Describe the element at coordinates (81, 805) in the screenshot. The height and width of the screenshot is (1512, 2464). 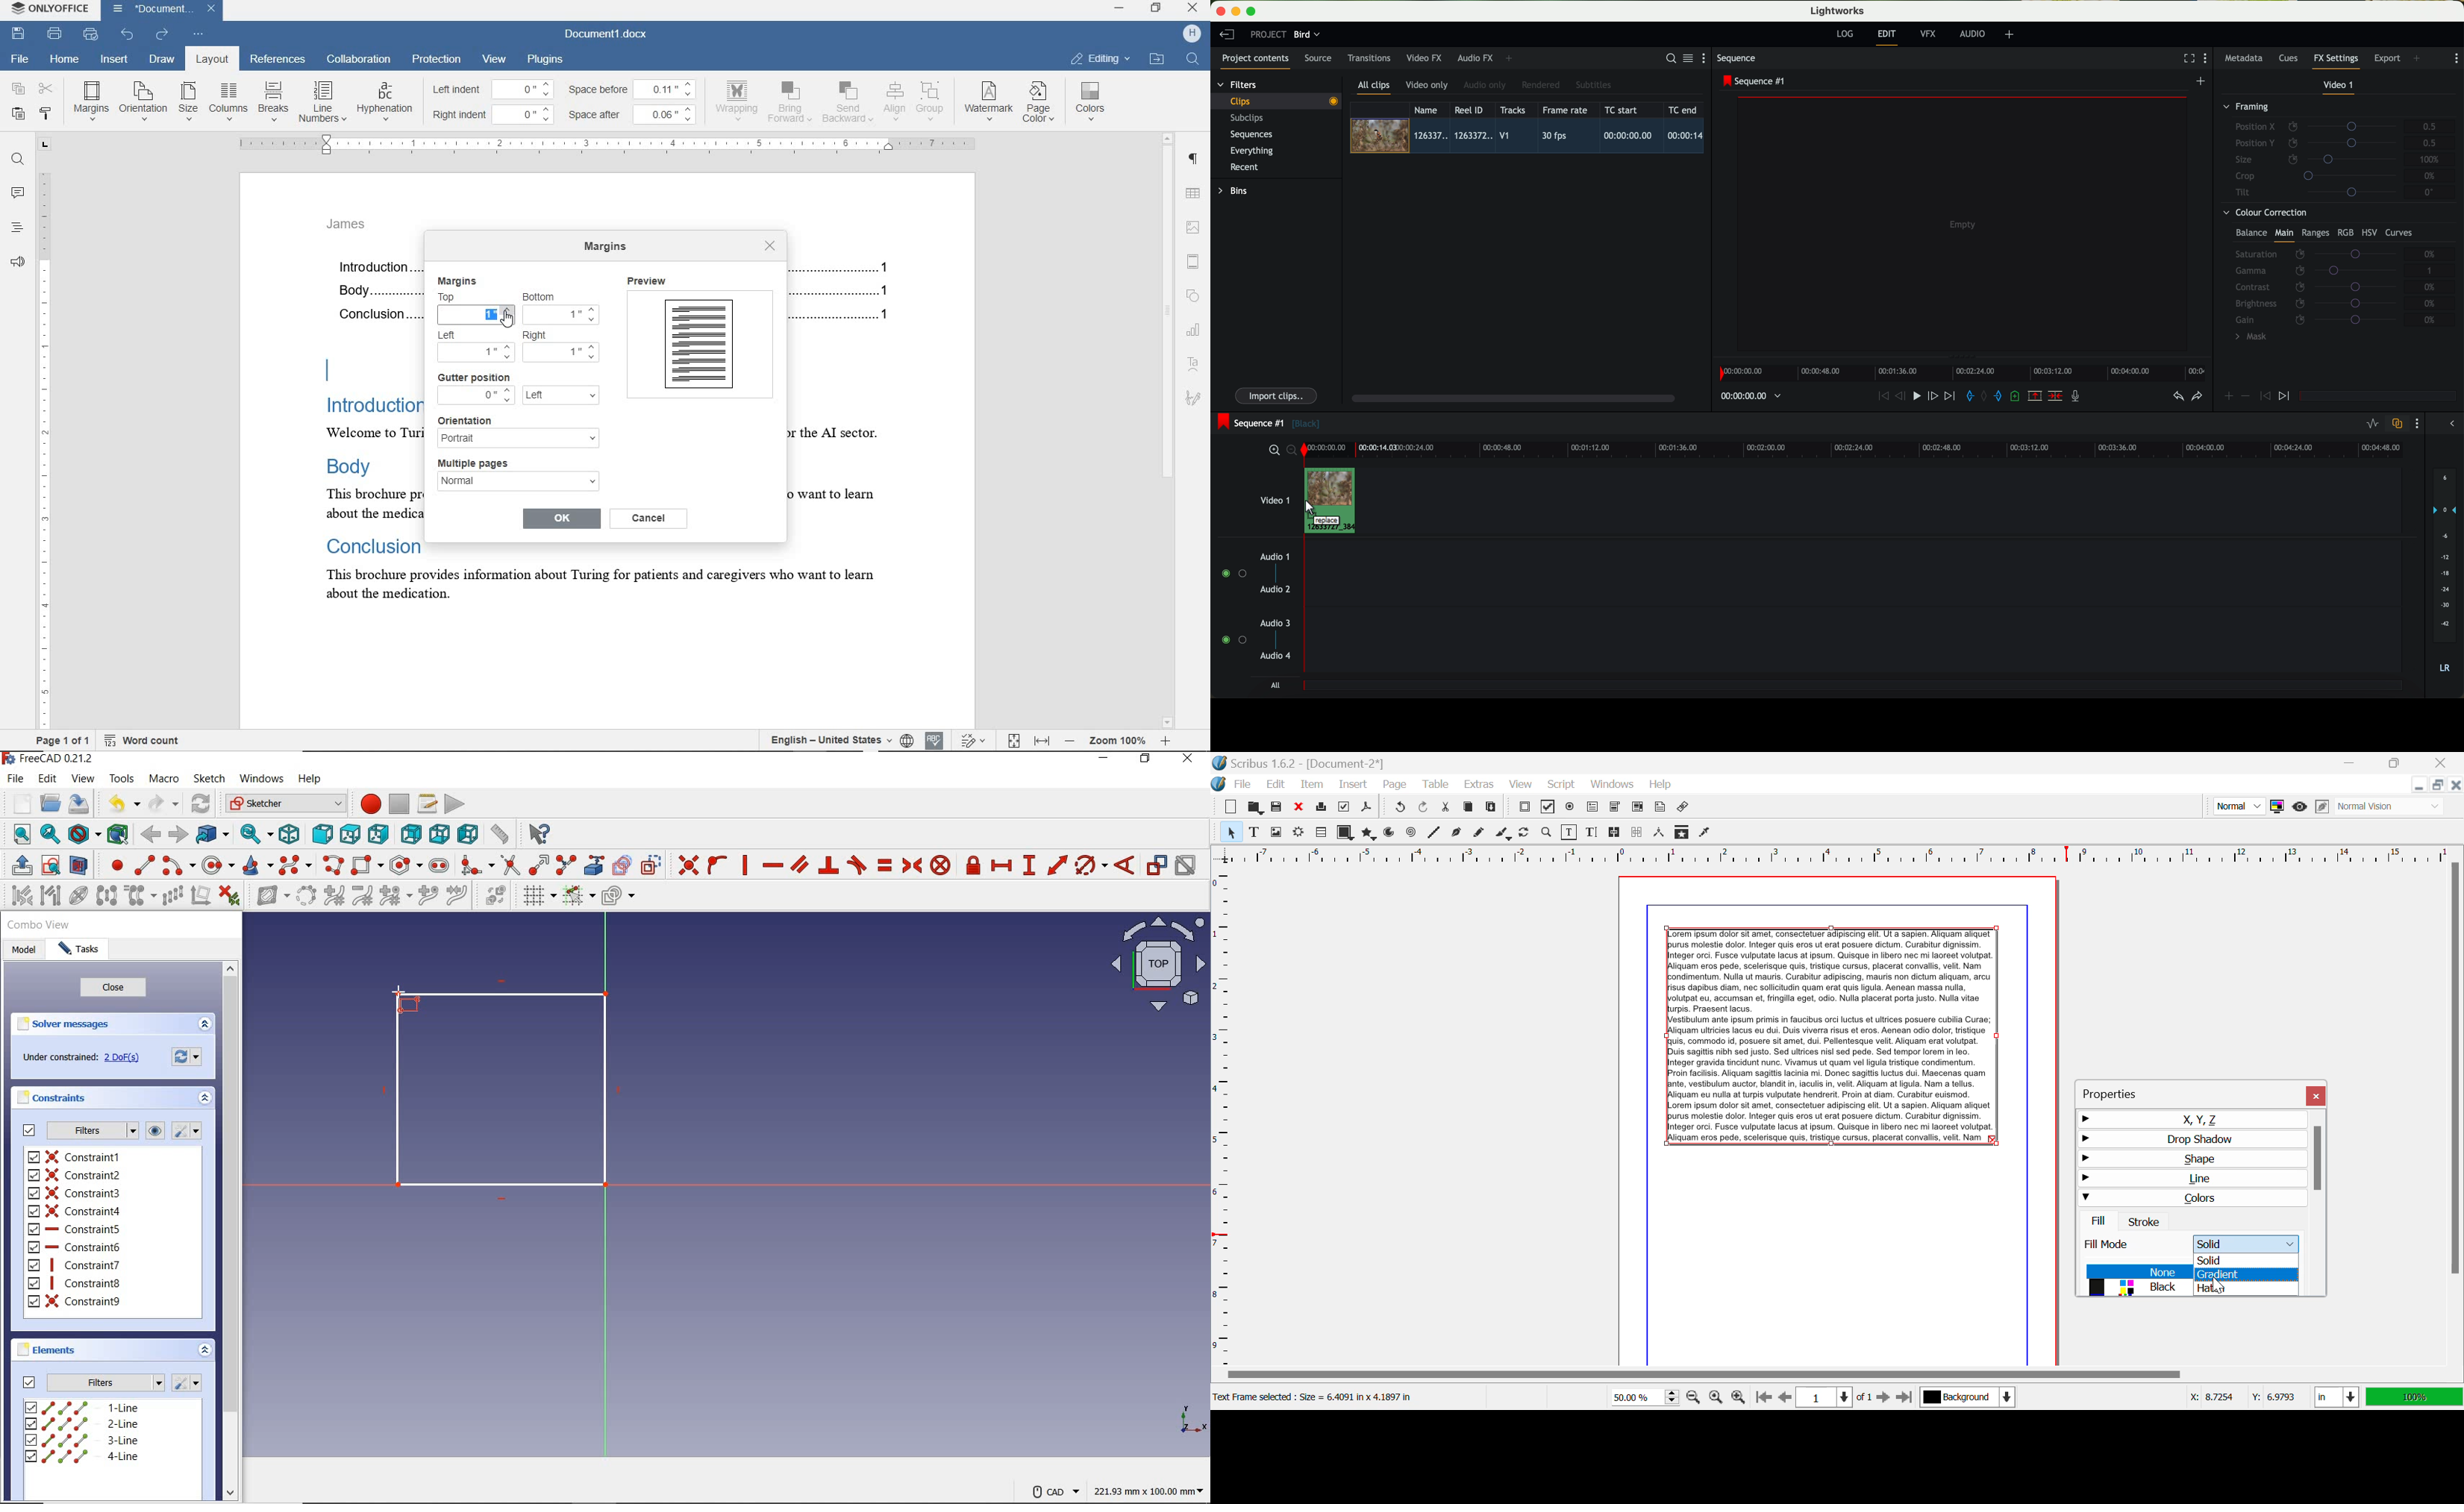
I see `save` at that location.